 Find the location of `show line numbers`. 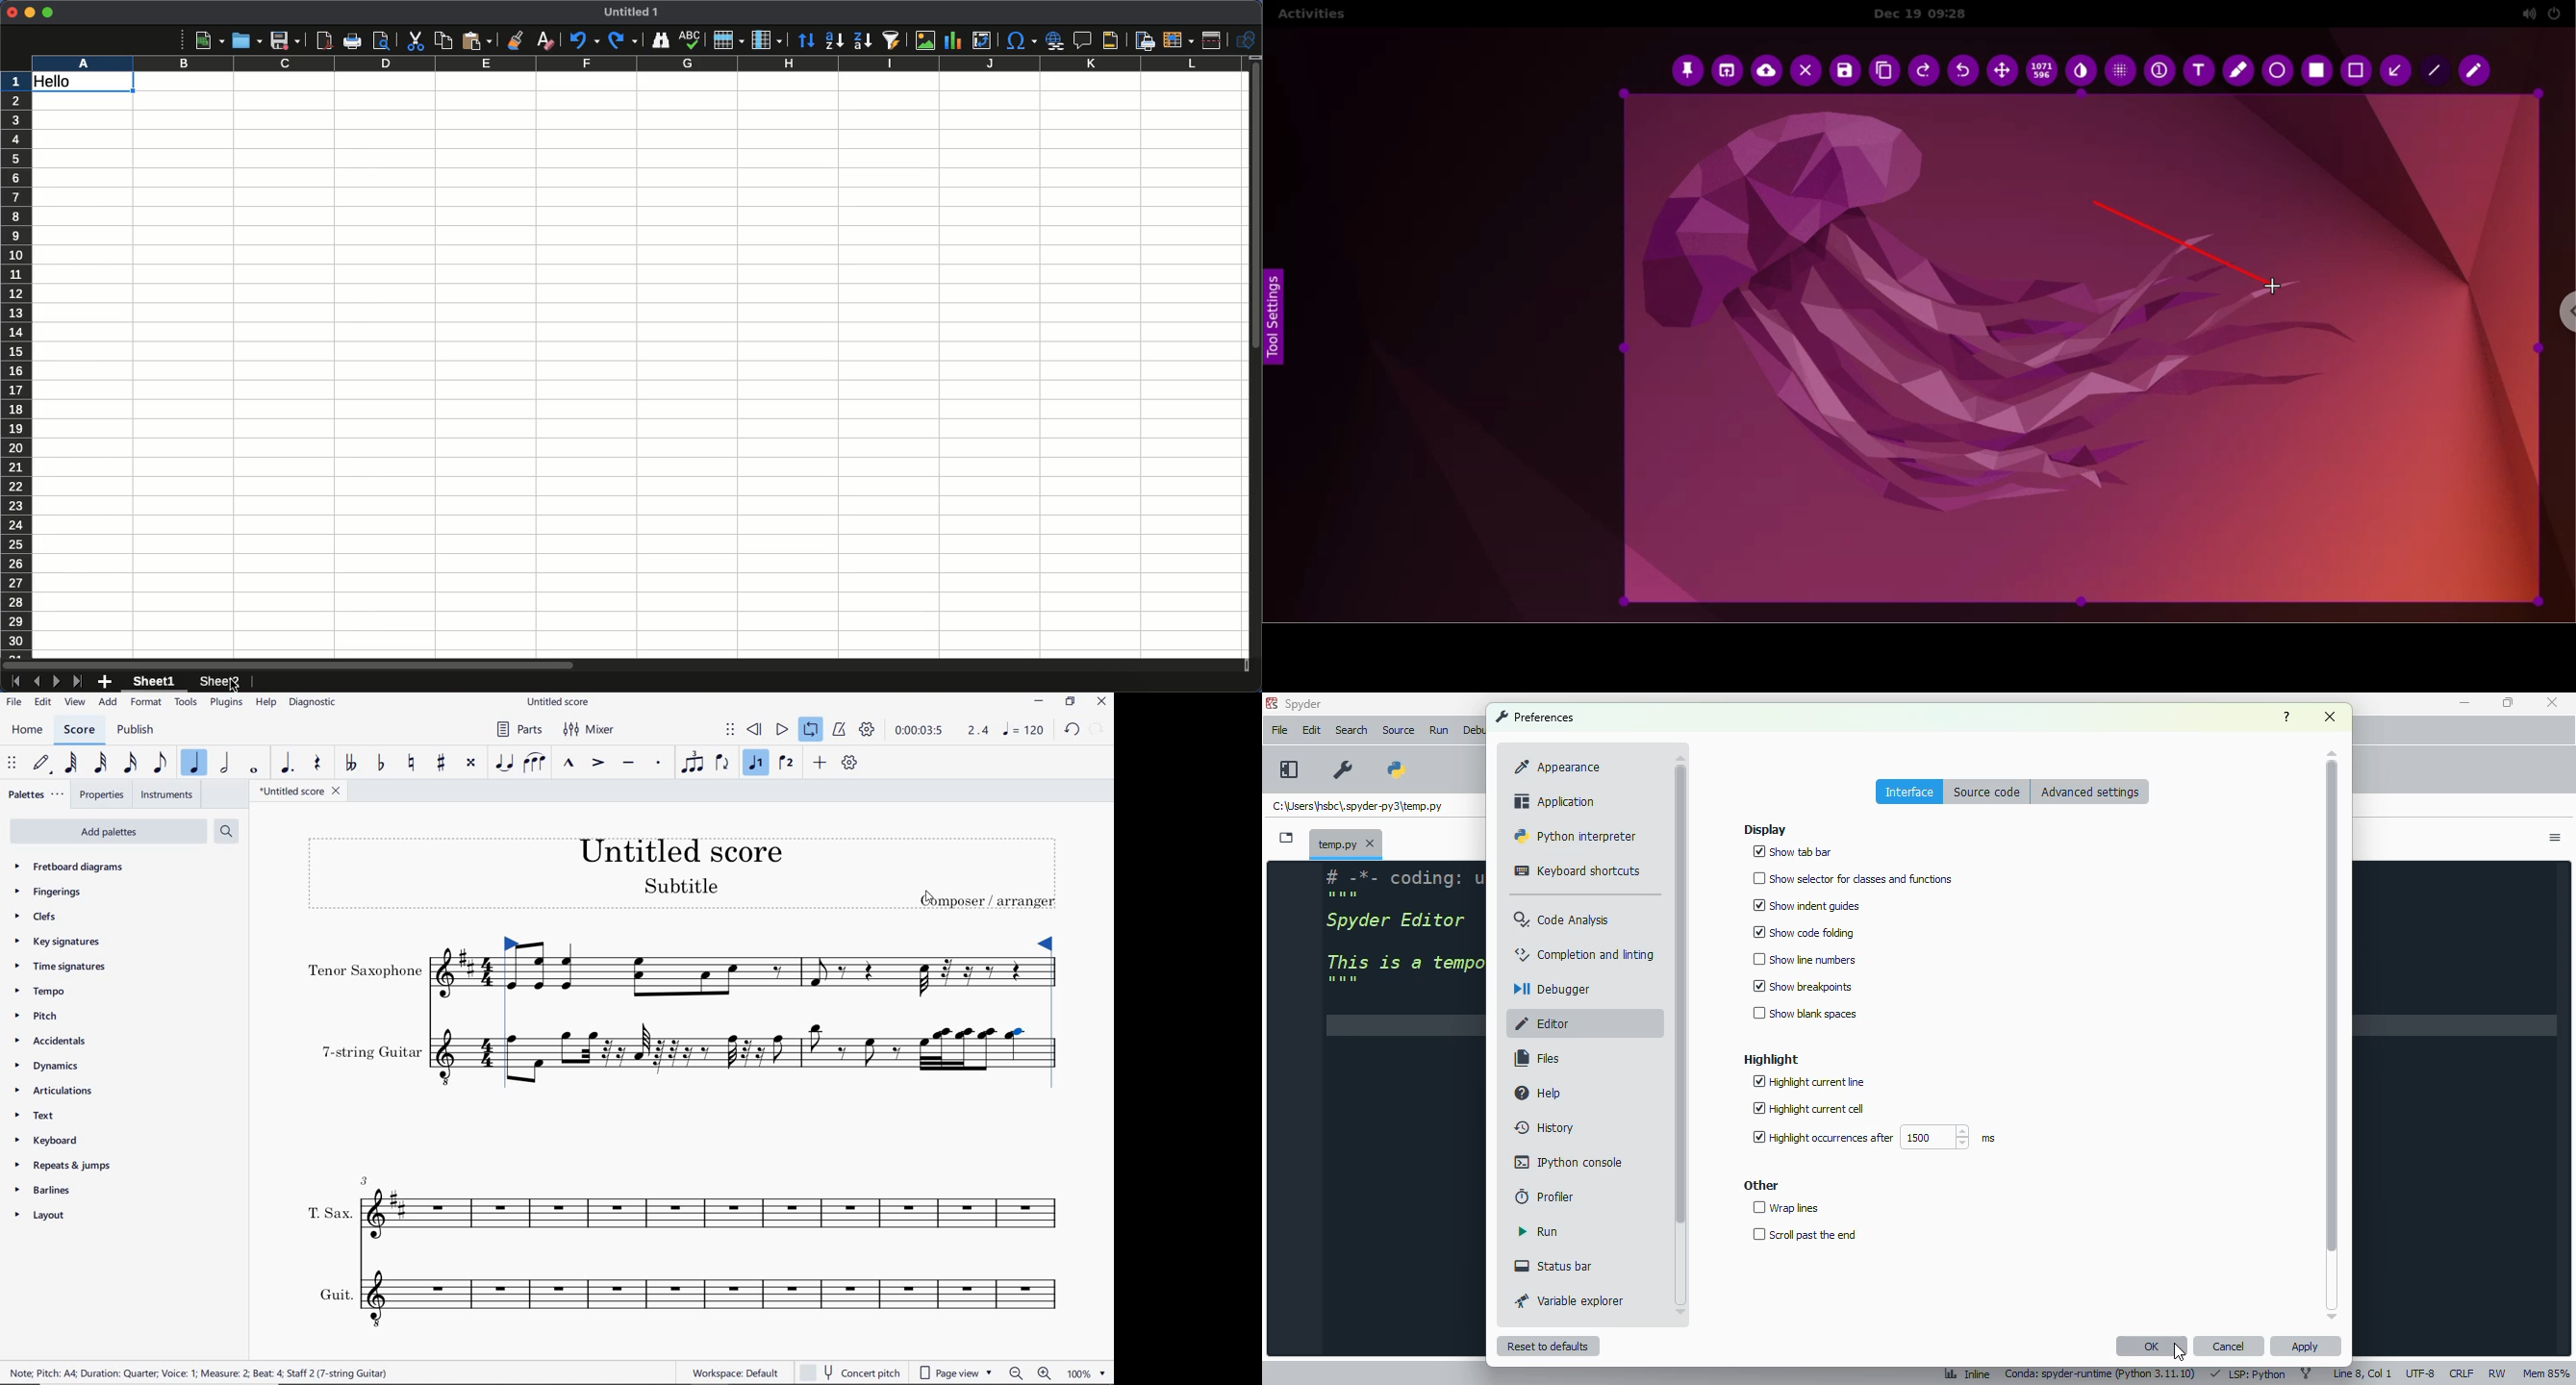

show line numbers is located at coordinates (1805, 960).